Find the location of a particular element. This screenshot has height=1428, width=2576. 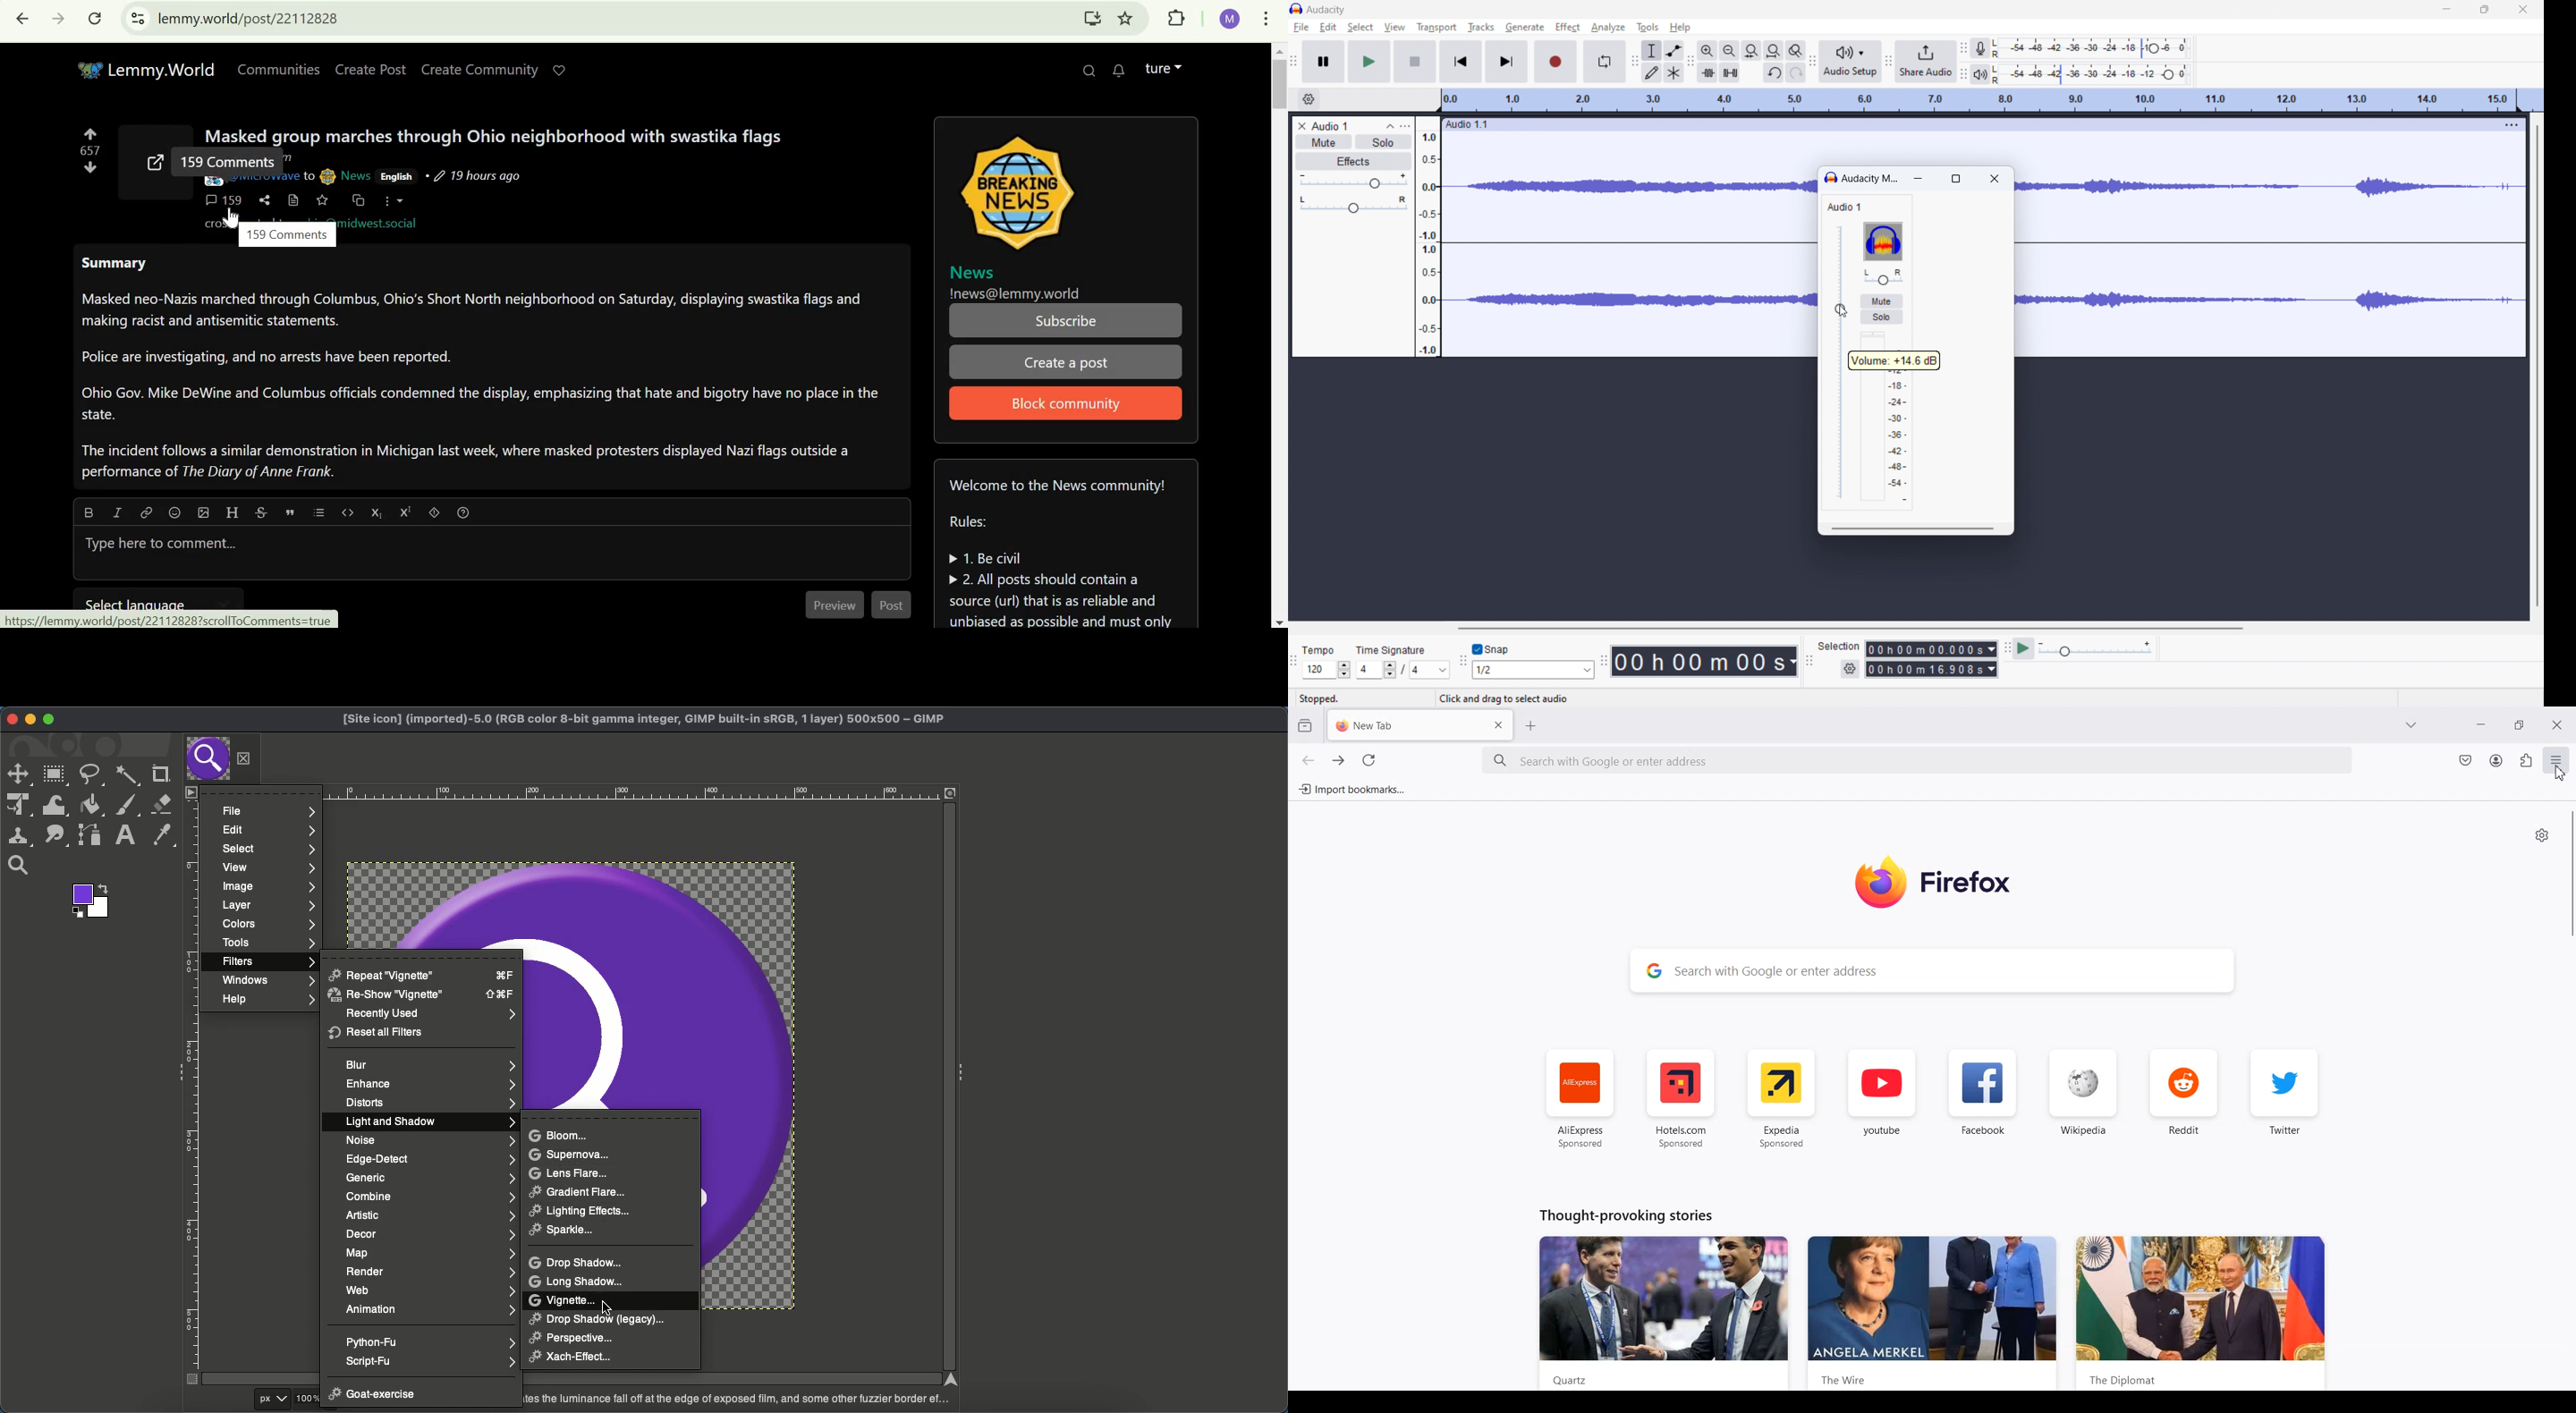

menu is located at coordinates (2511, 124).